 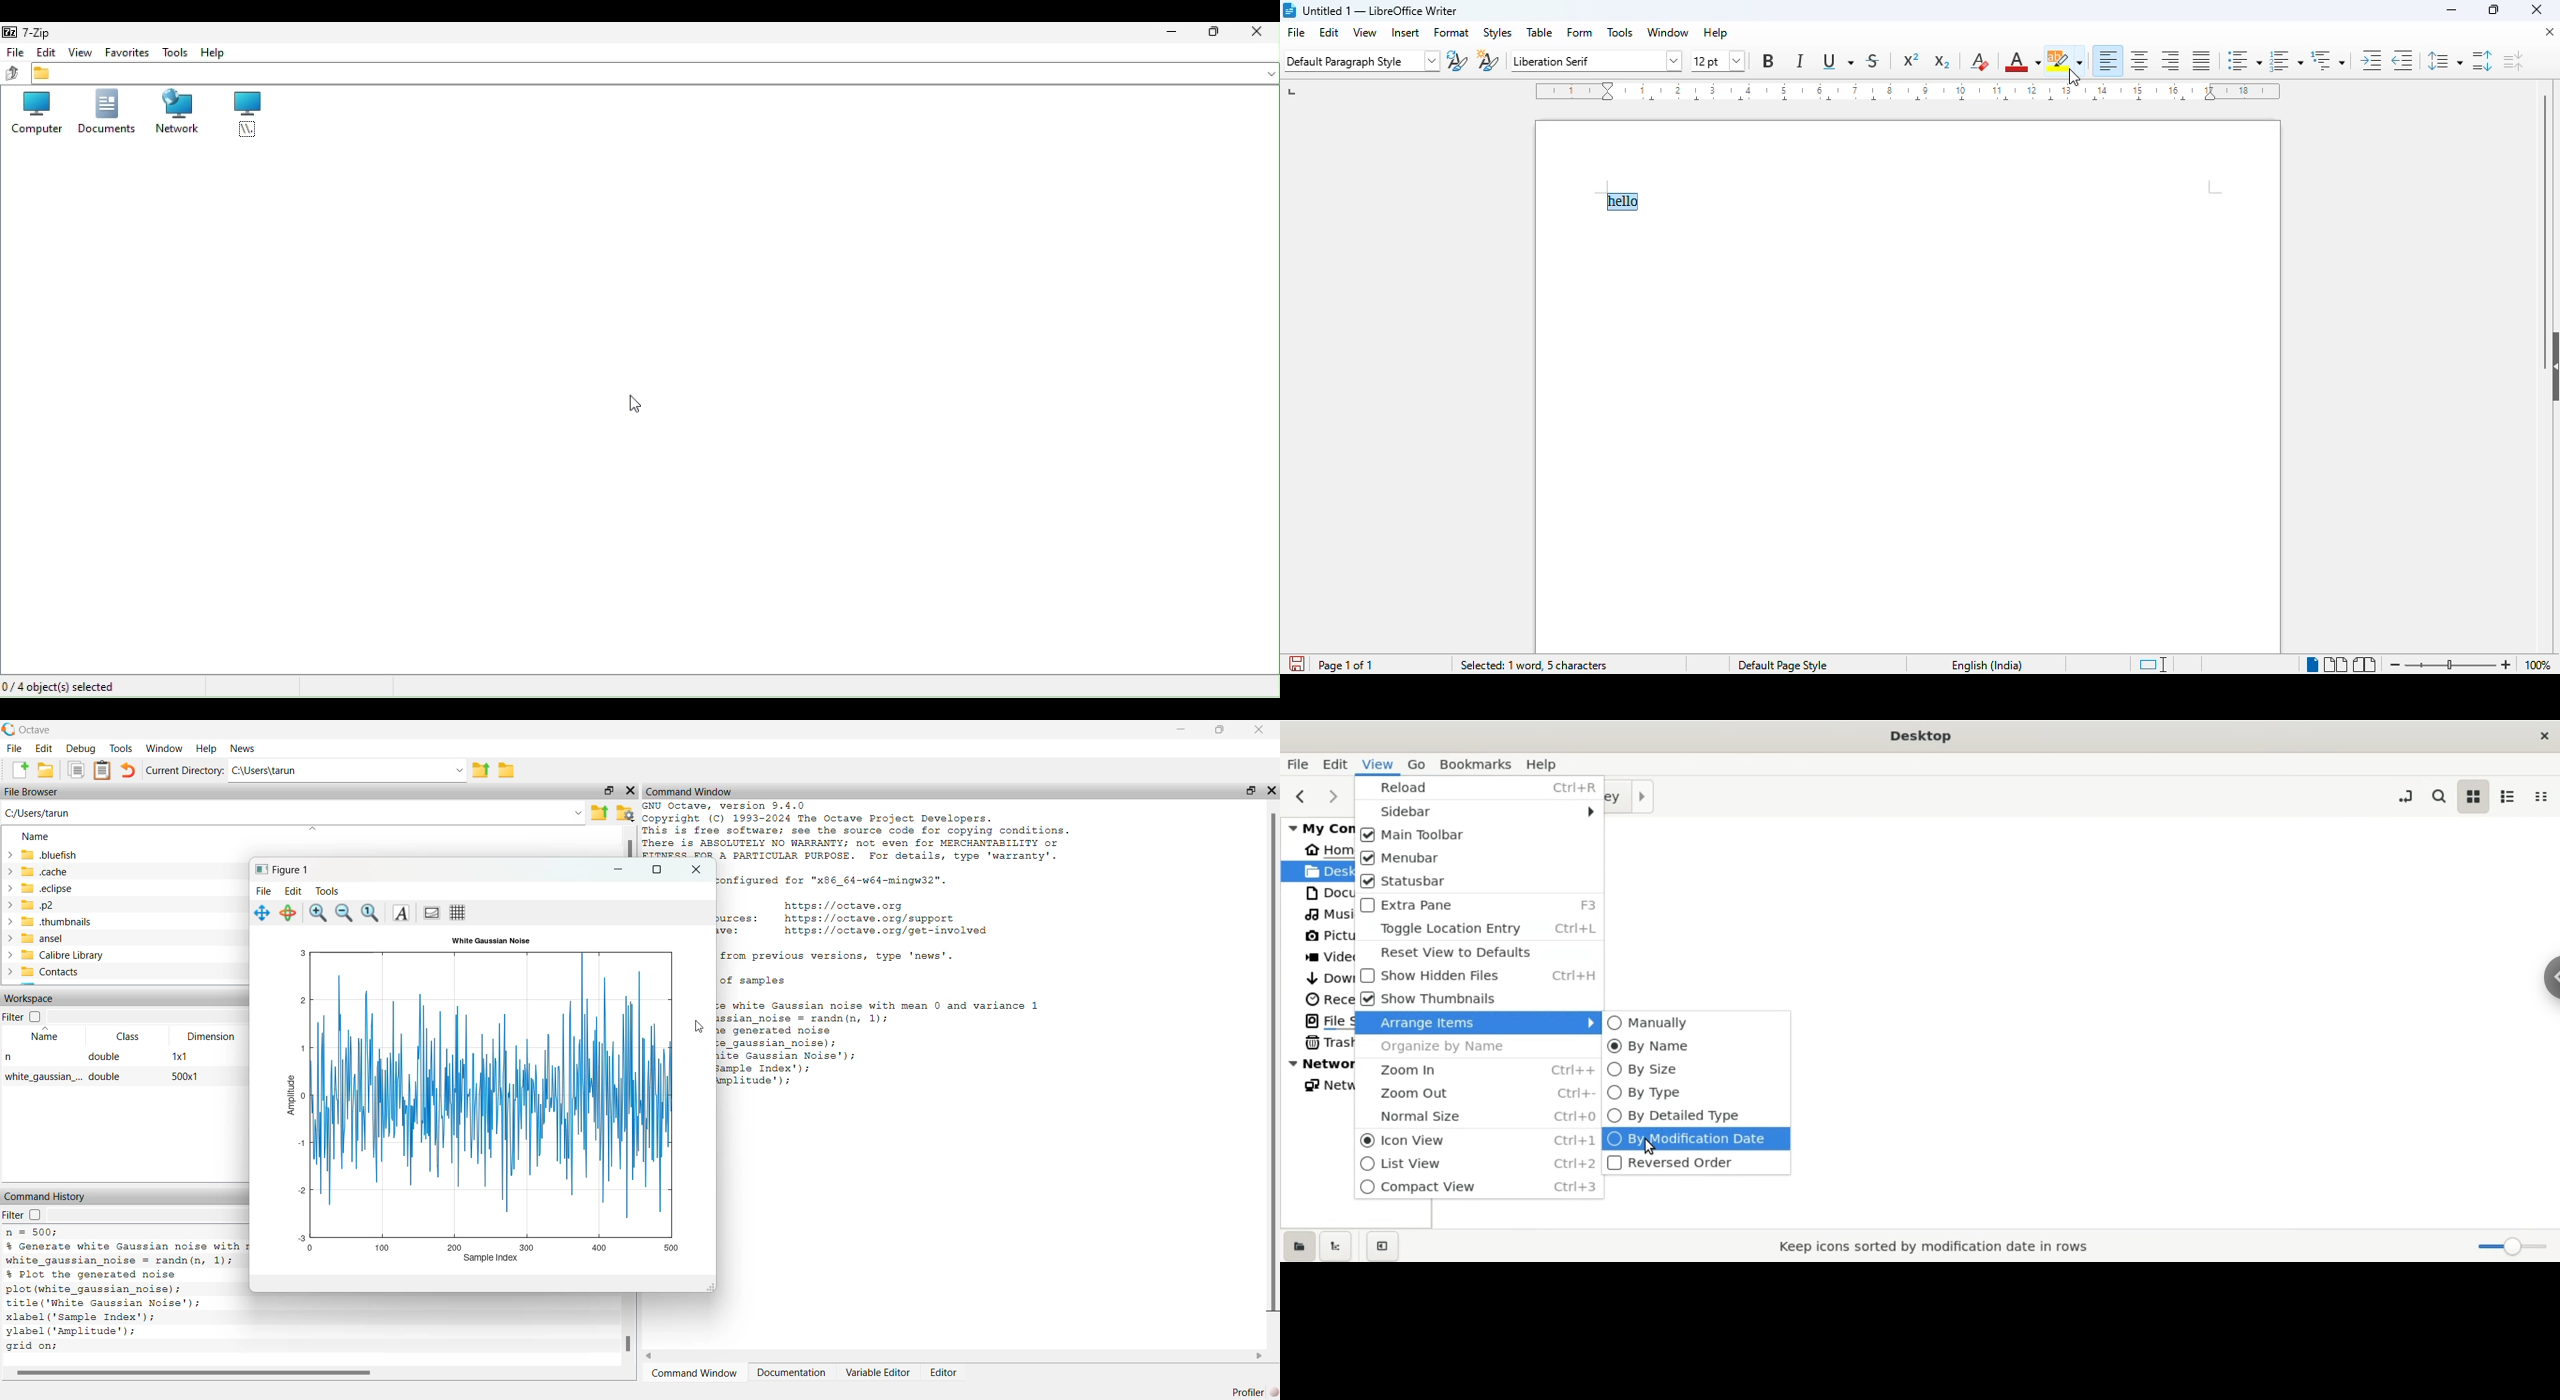 I want to click on tools, so click(x=1620, y=33).